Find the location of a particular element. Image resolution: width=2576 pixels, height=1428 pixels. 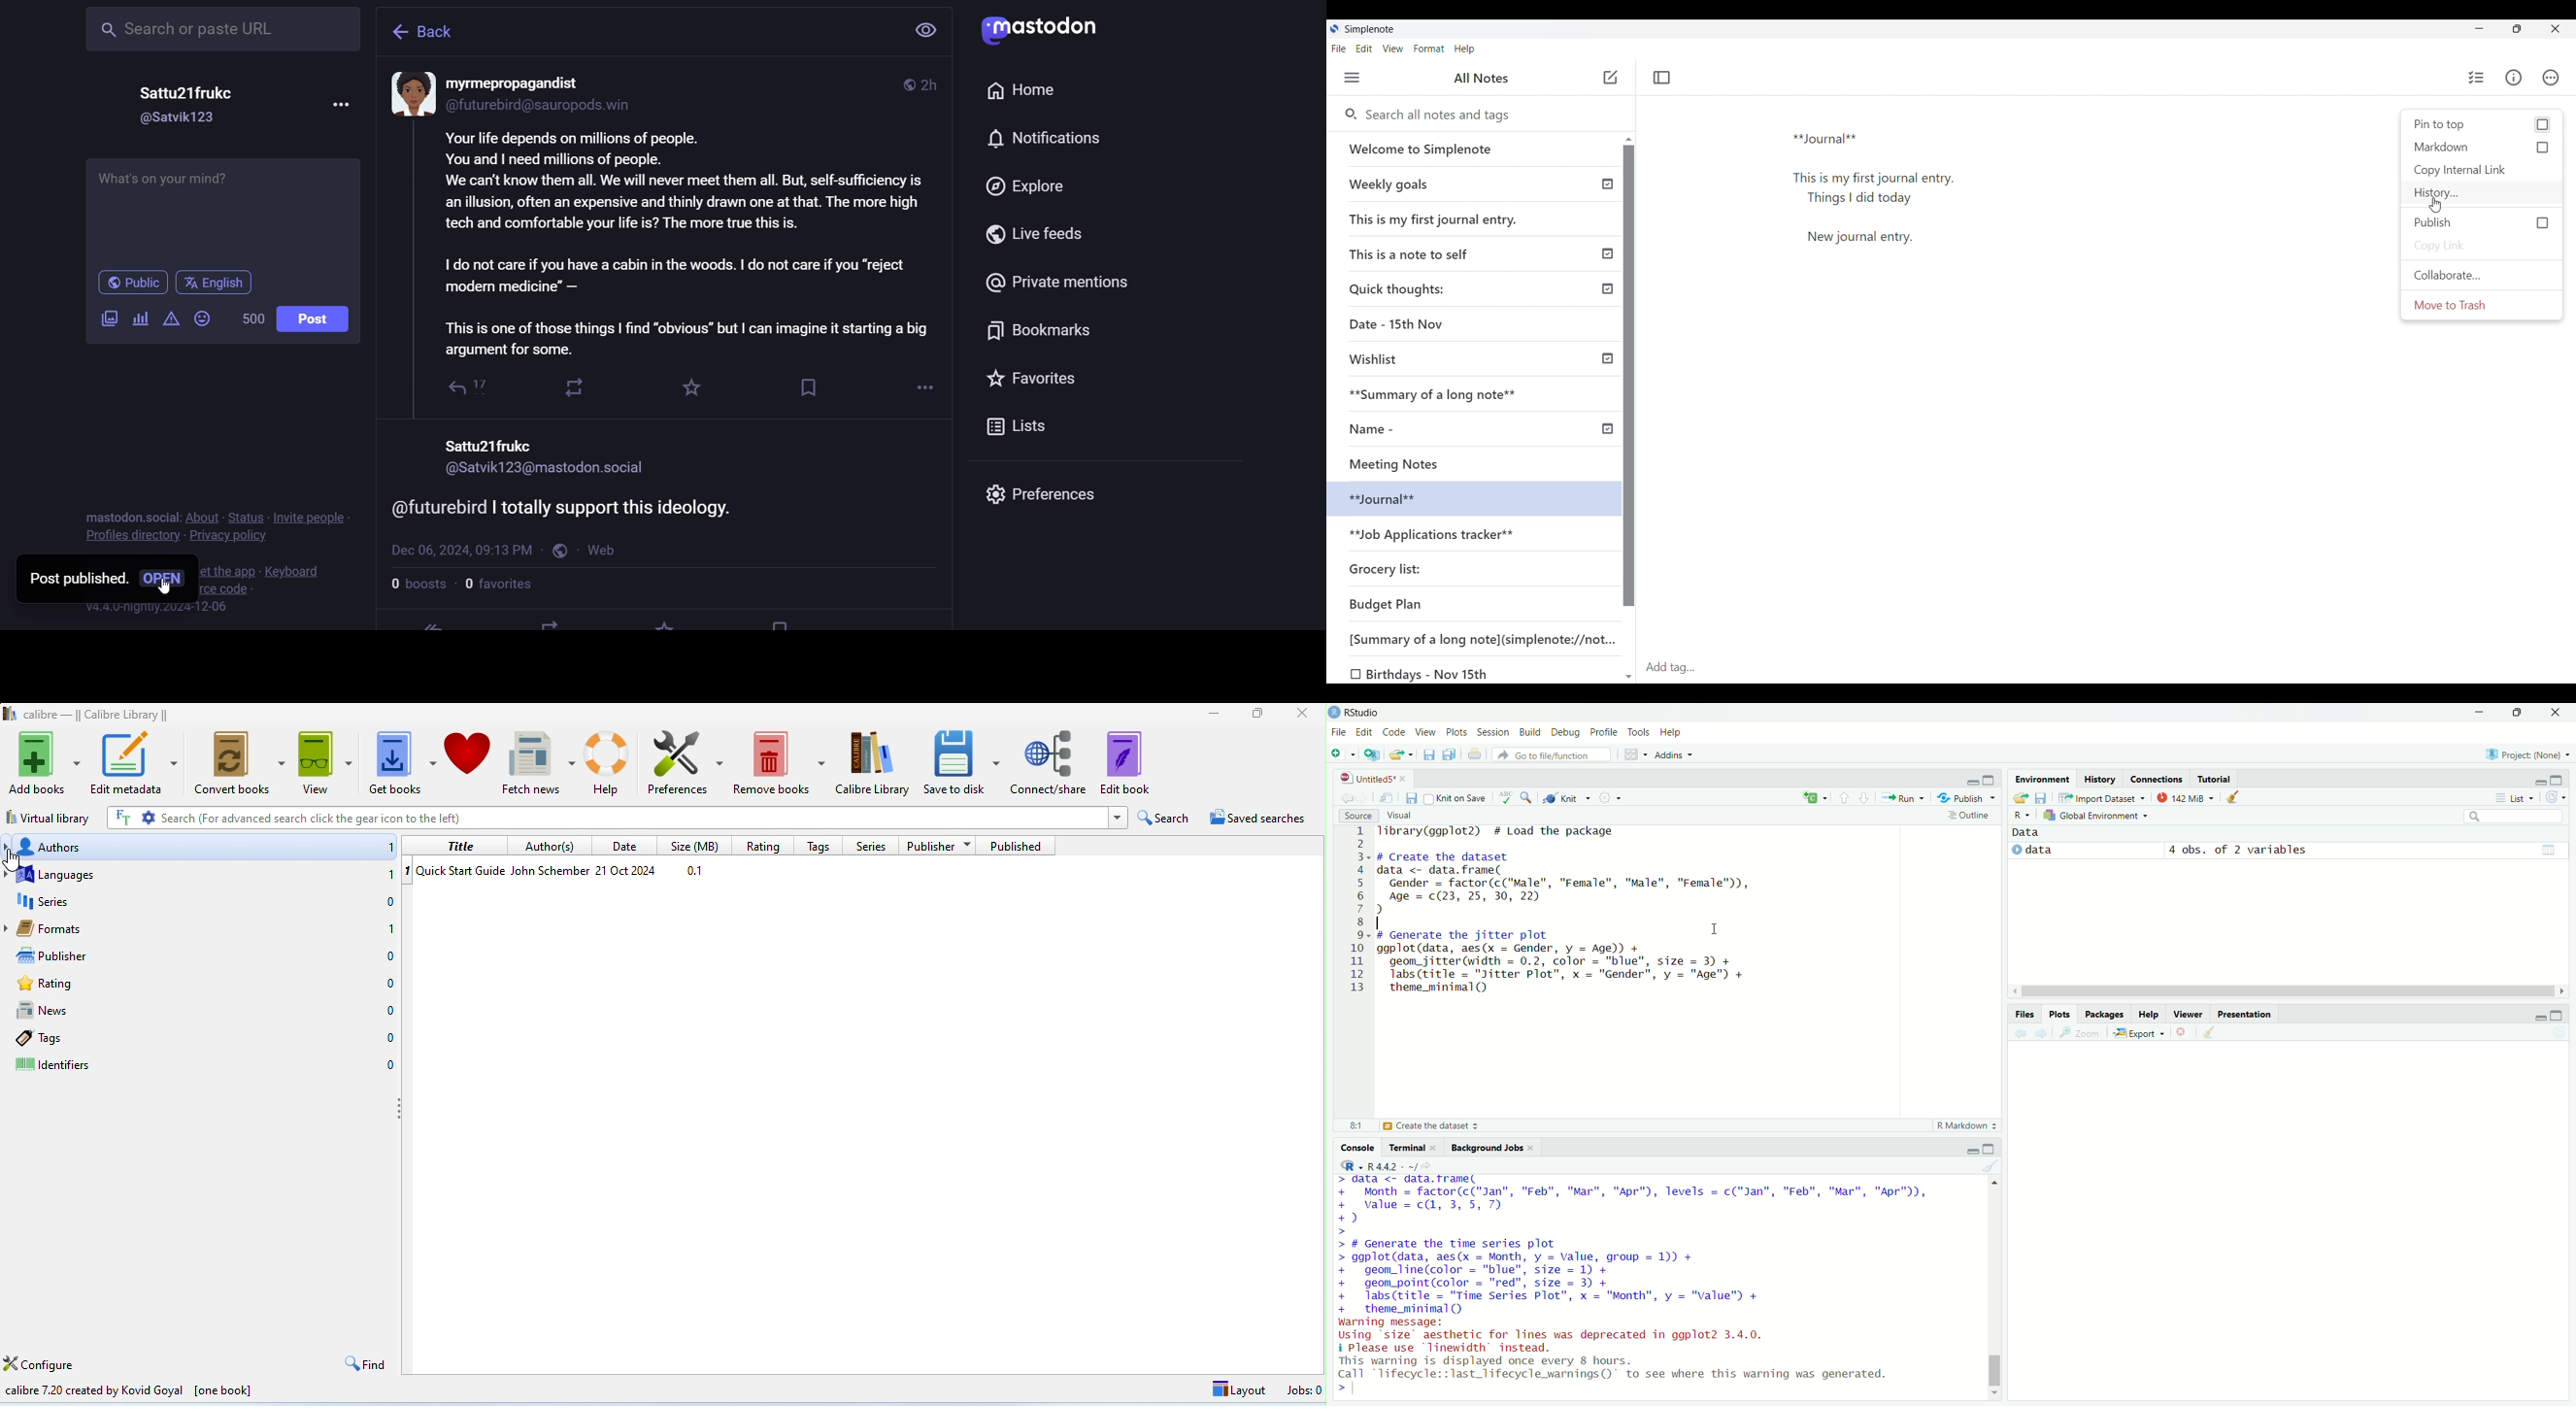

expand is located at coordinates (1121, 818).